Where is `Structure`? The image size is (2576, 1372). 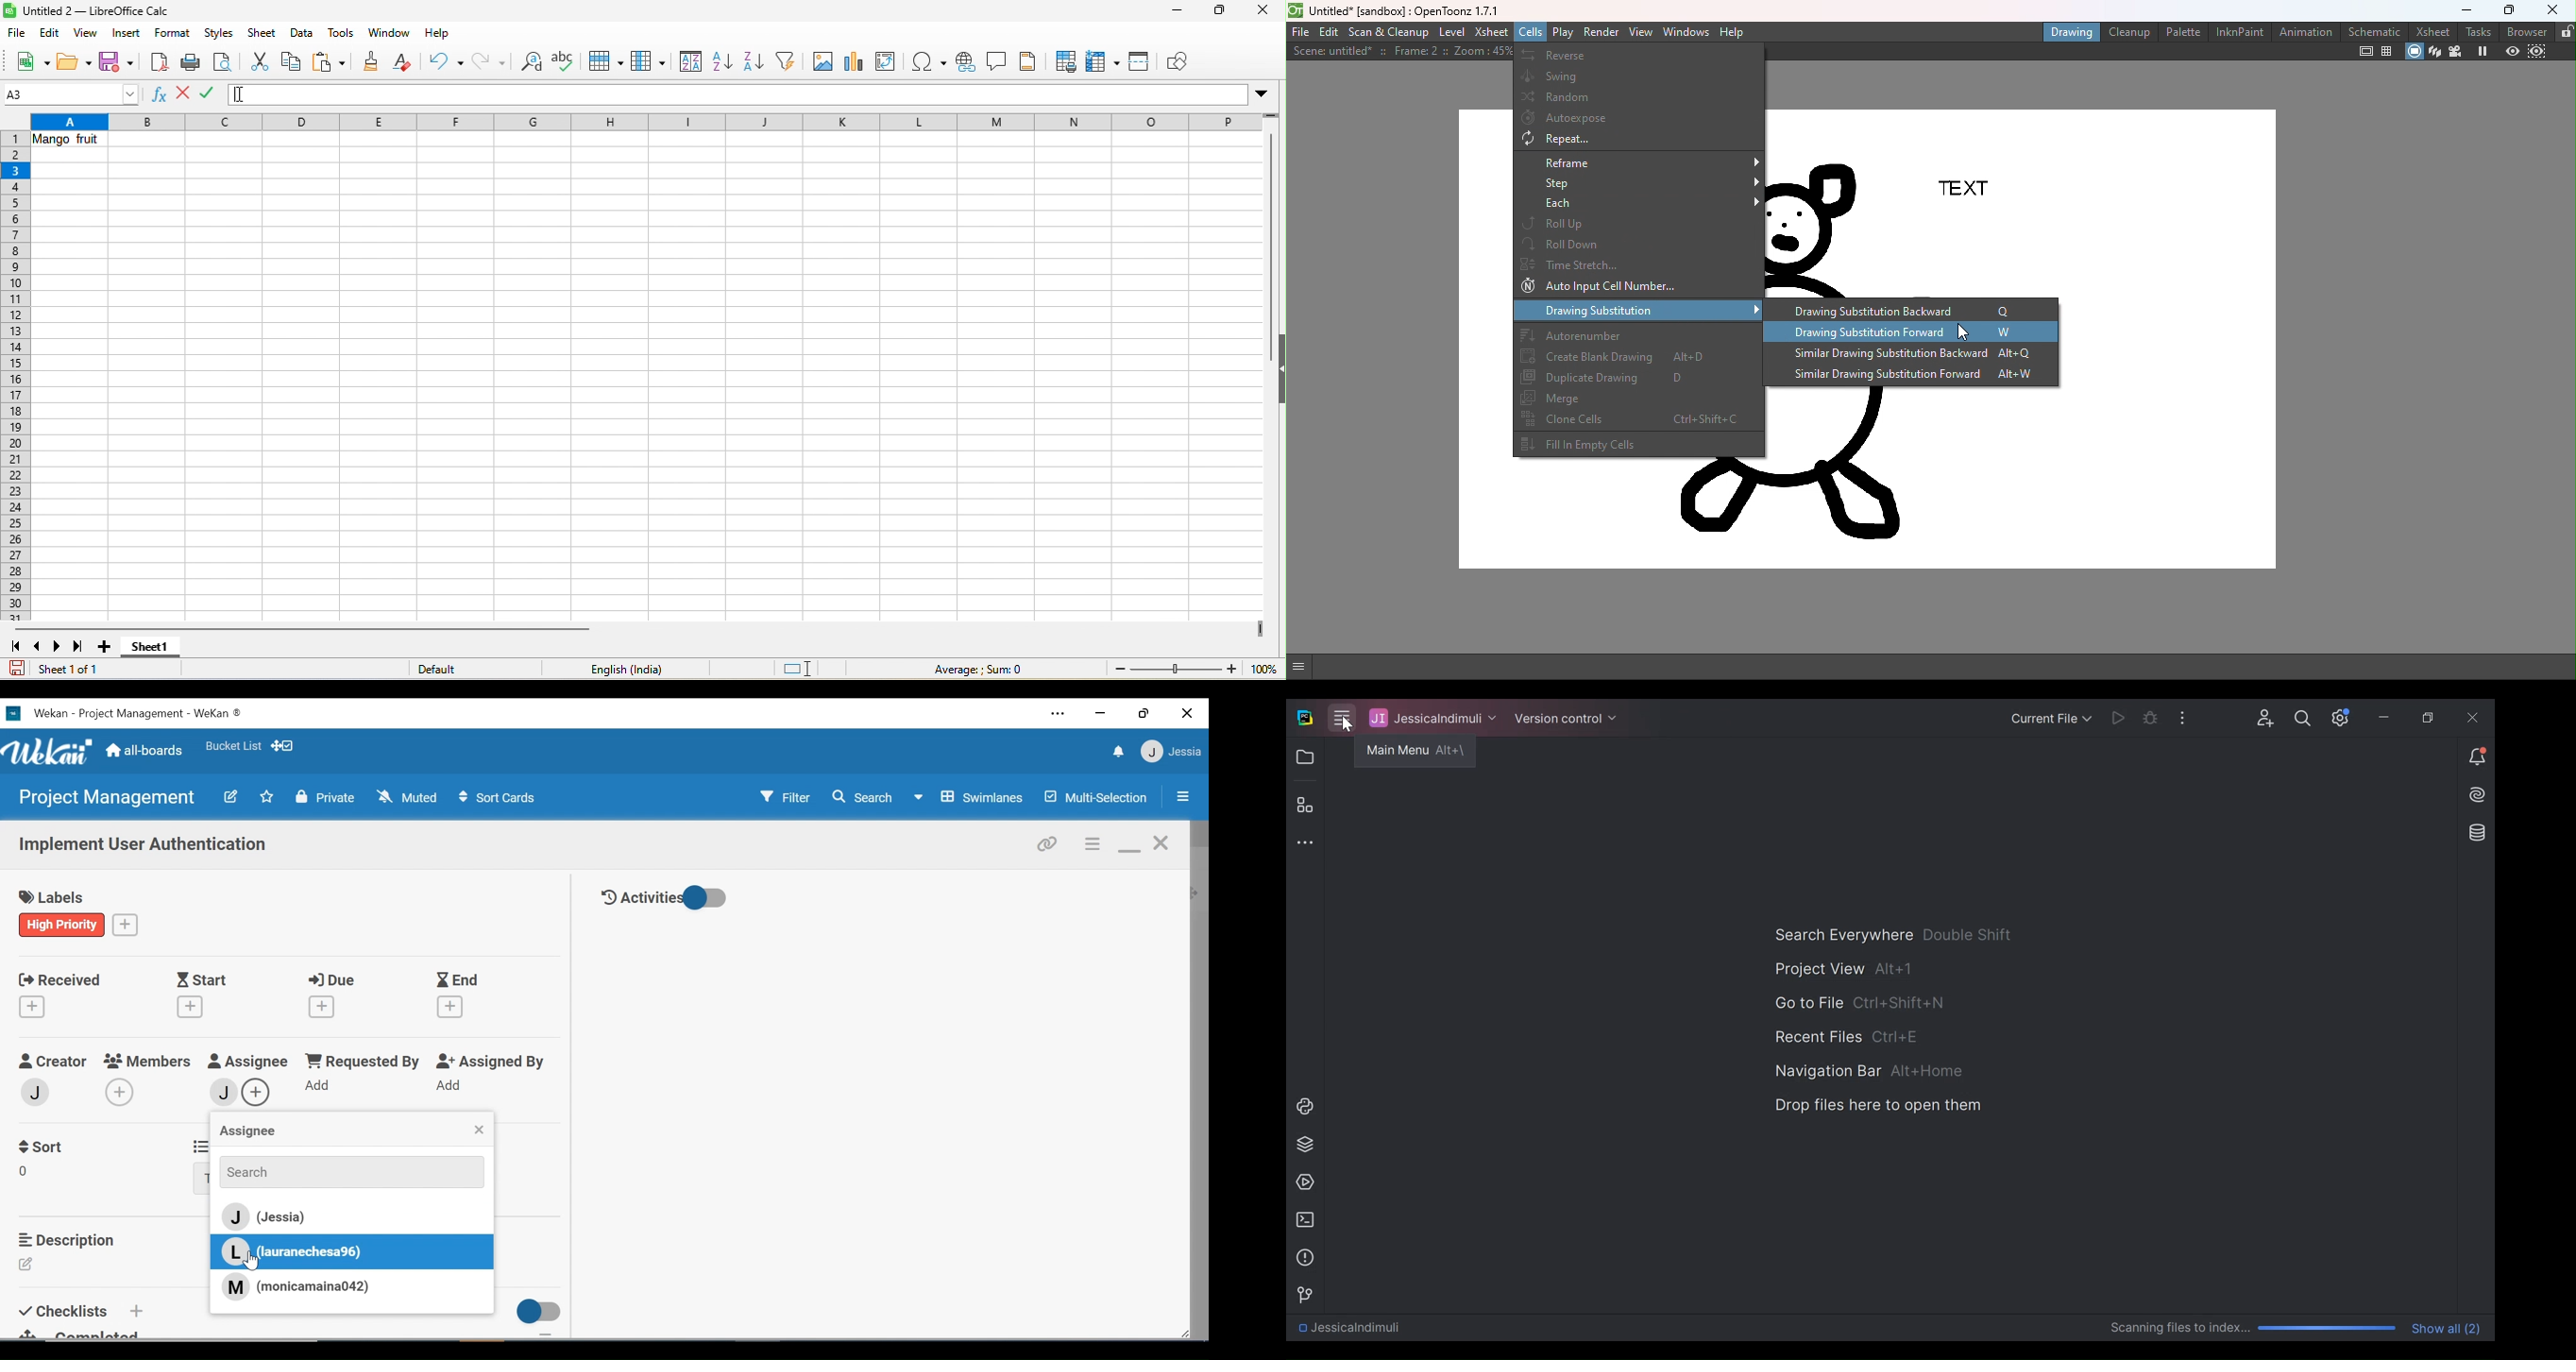 Structure is located at coordinates (1304, 805).